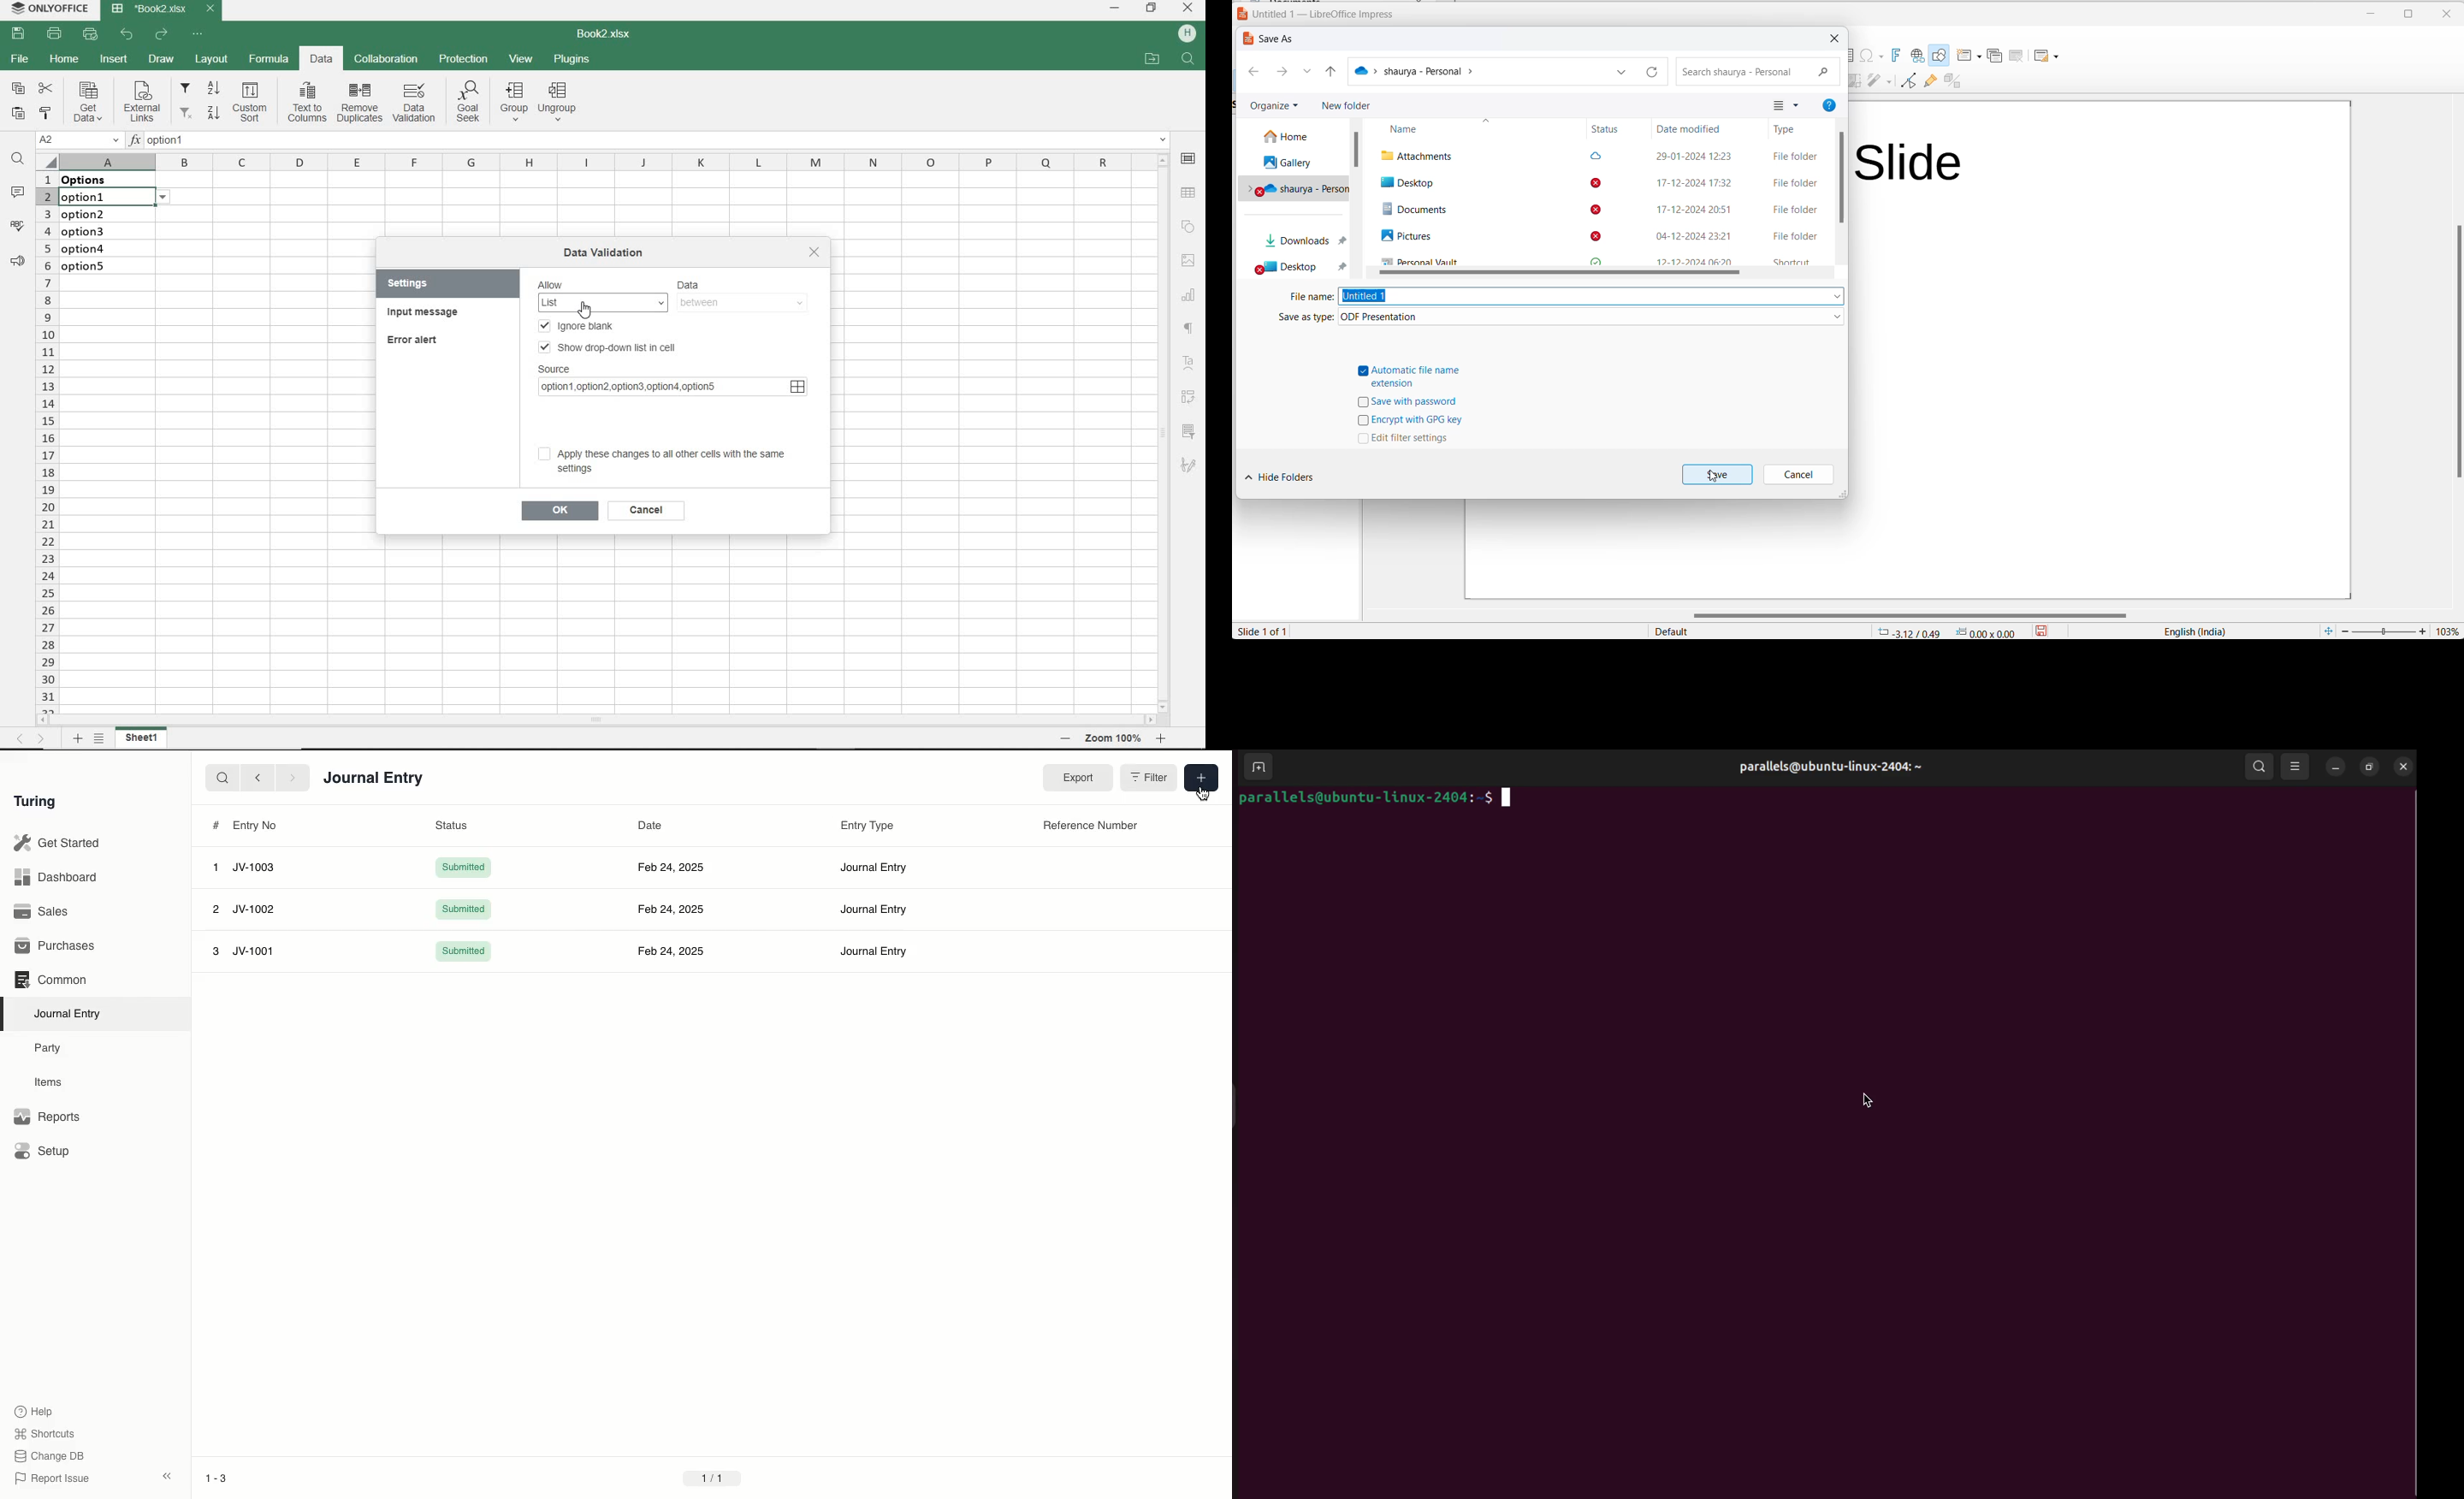 The height and width of the screenshot is (1512, 2464). What do you see at coordinates (1939, 56) in the screenshot?
I see `show draw function` at bounding box center [1939, 56].